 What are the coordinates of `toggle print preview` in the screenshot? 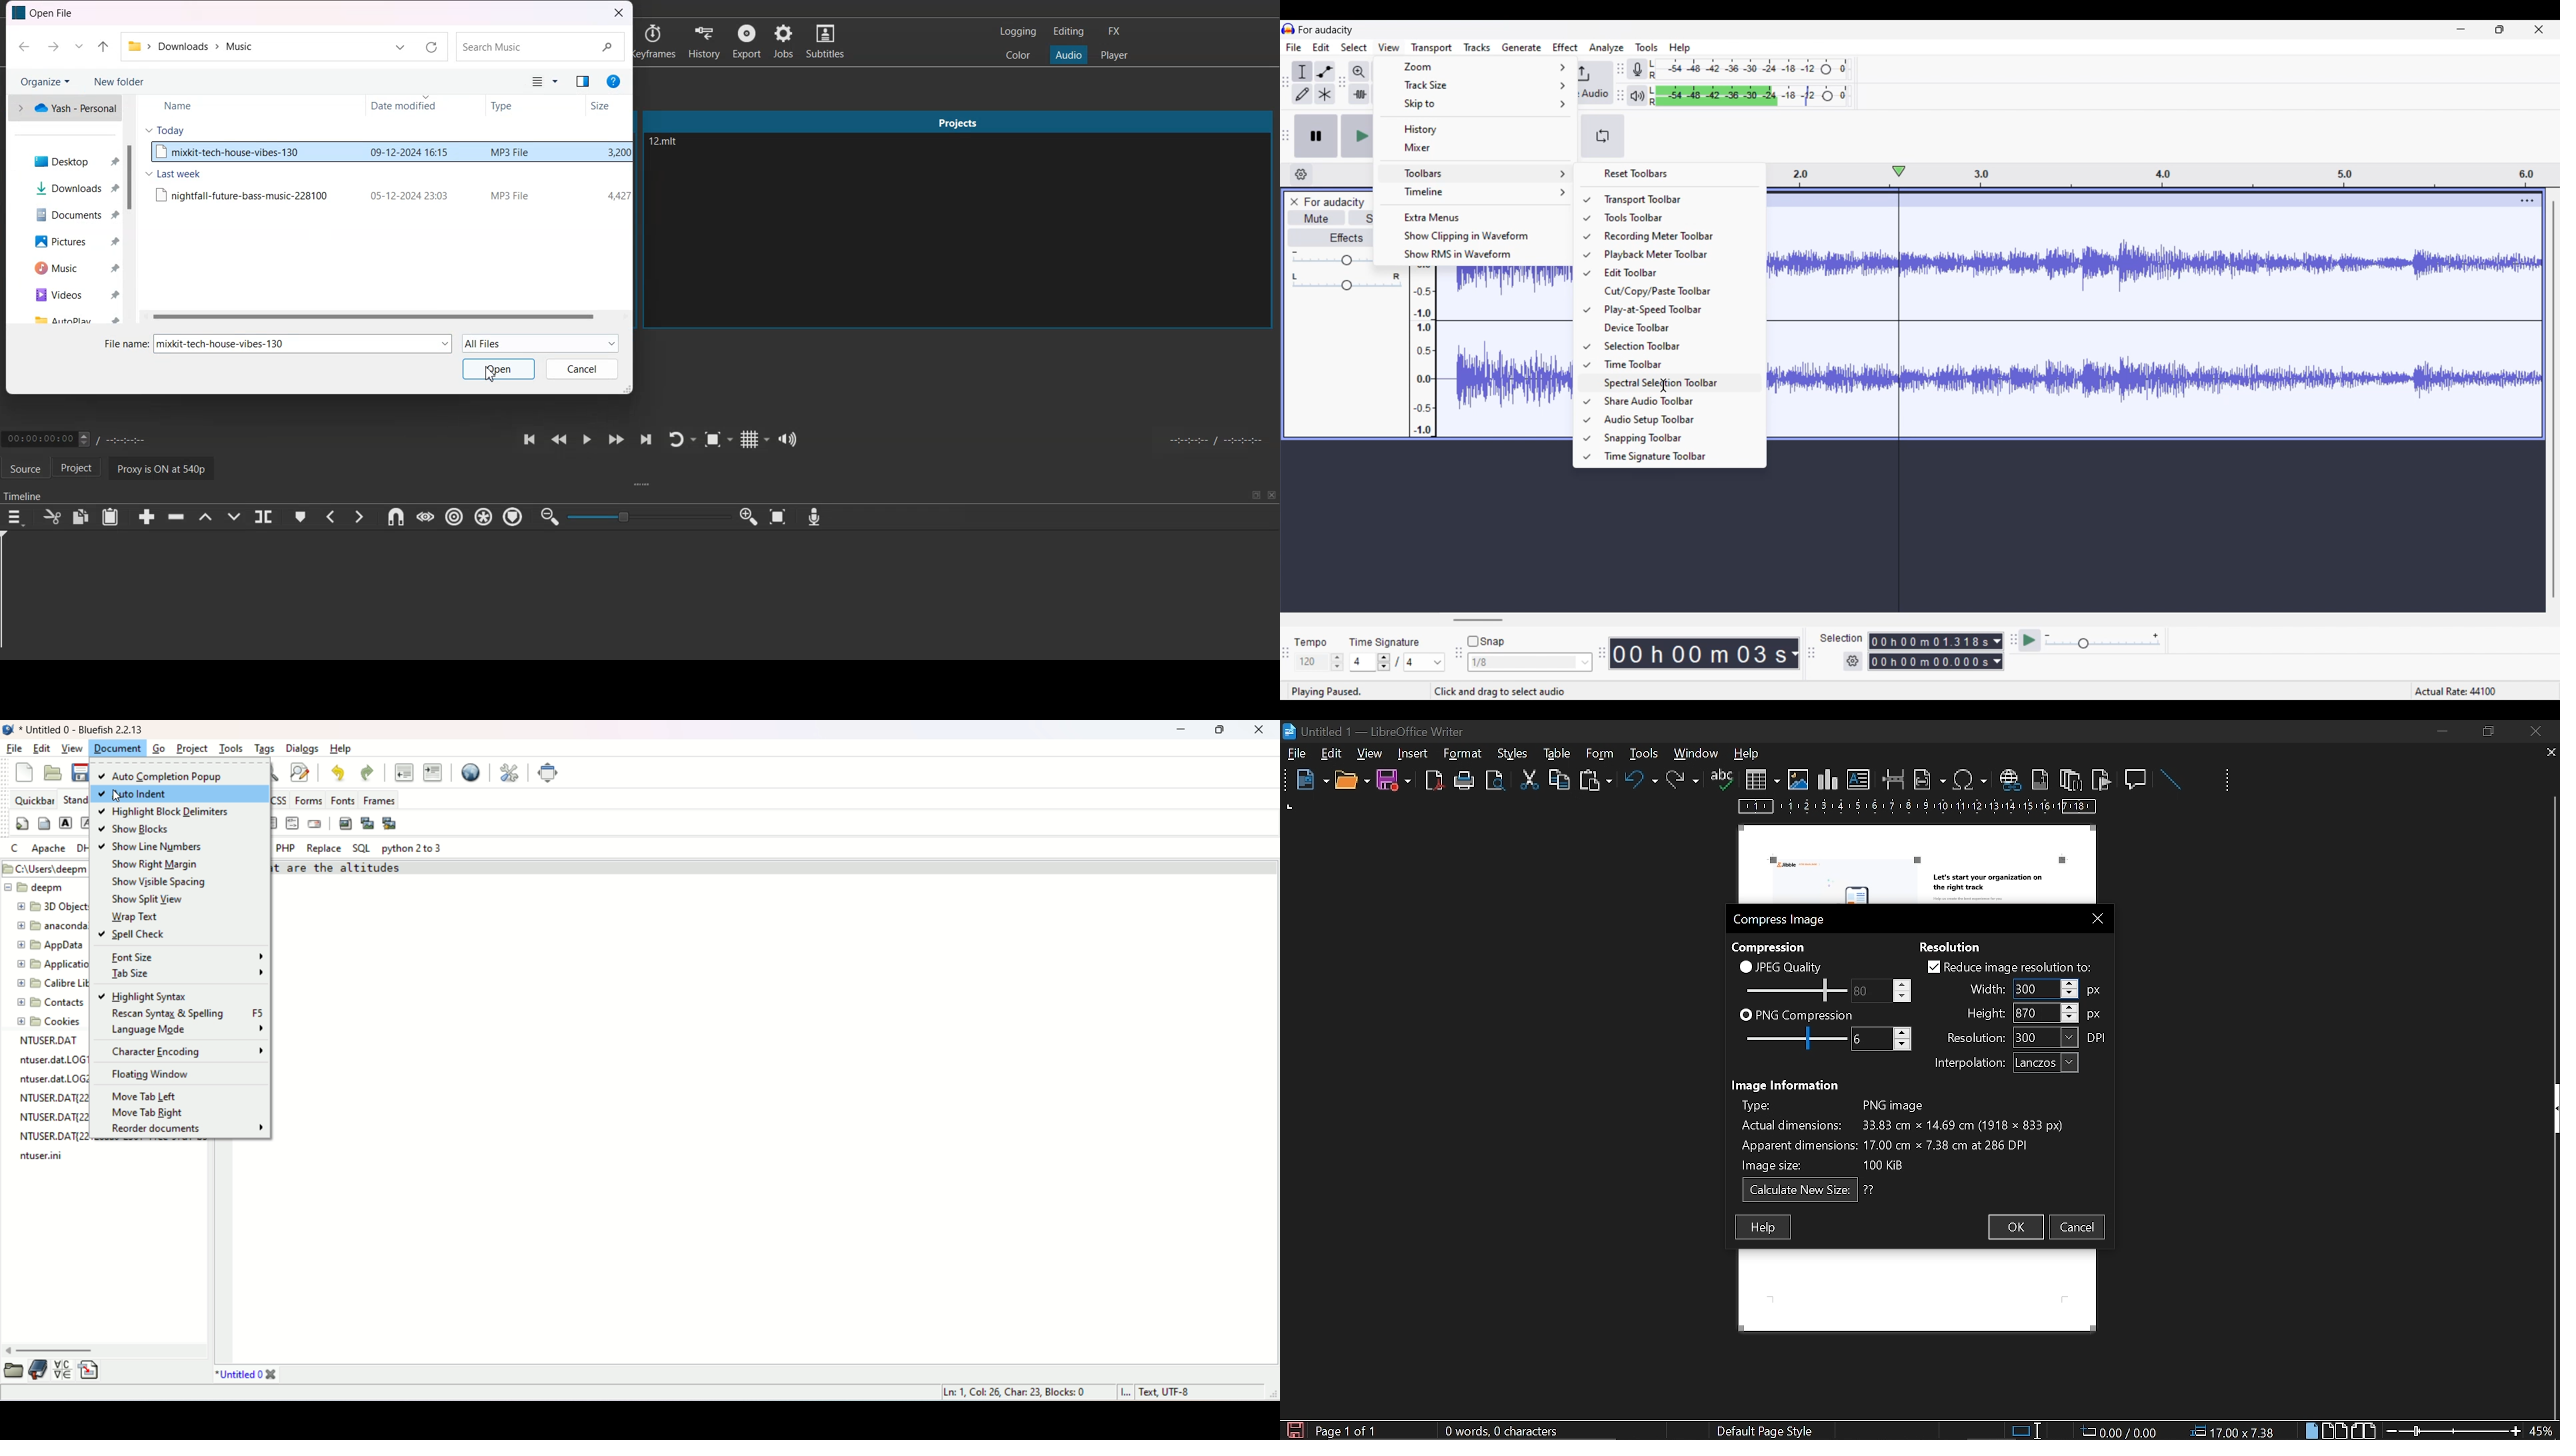 It's located at (1498, 781).